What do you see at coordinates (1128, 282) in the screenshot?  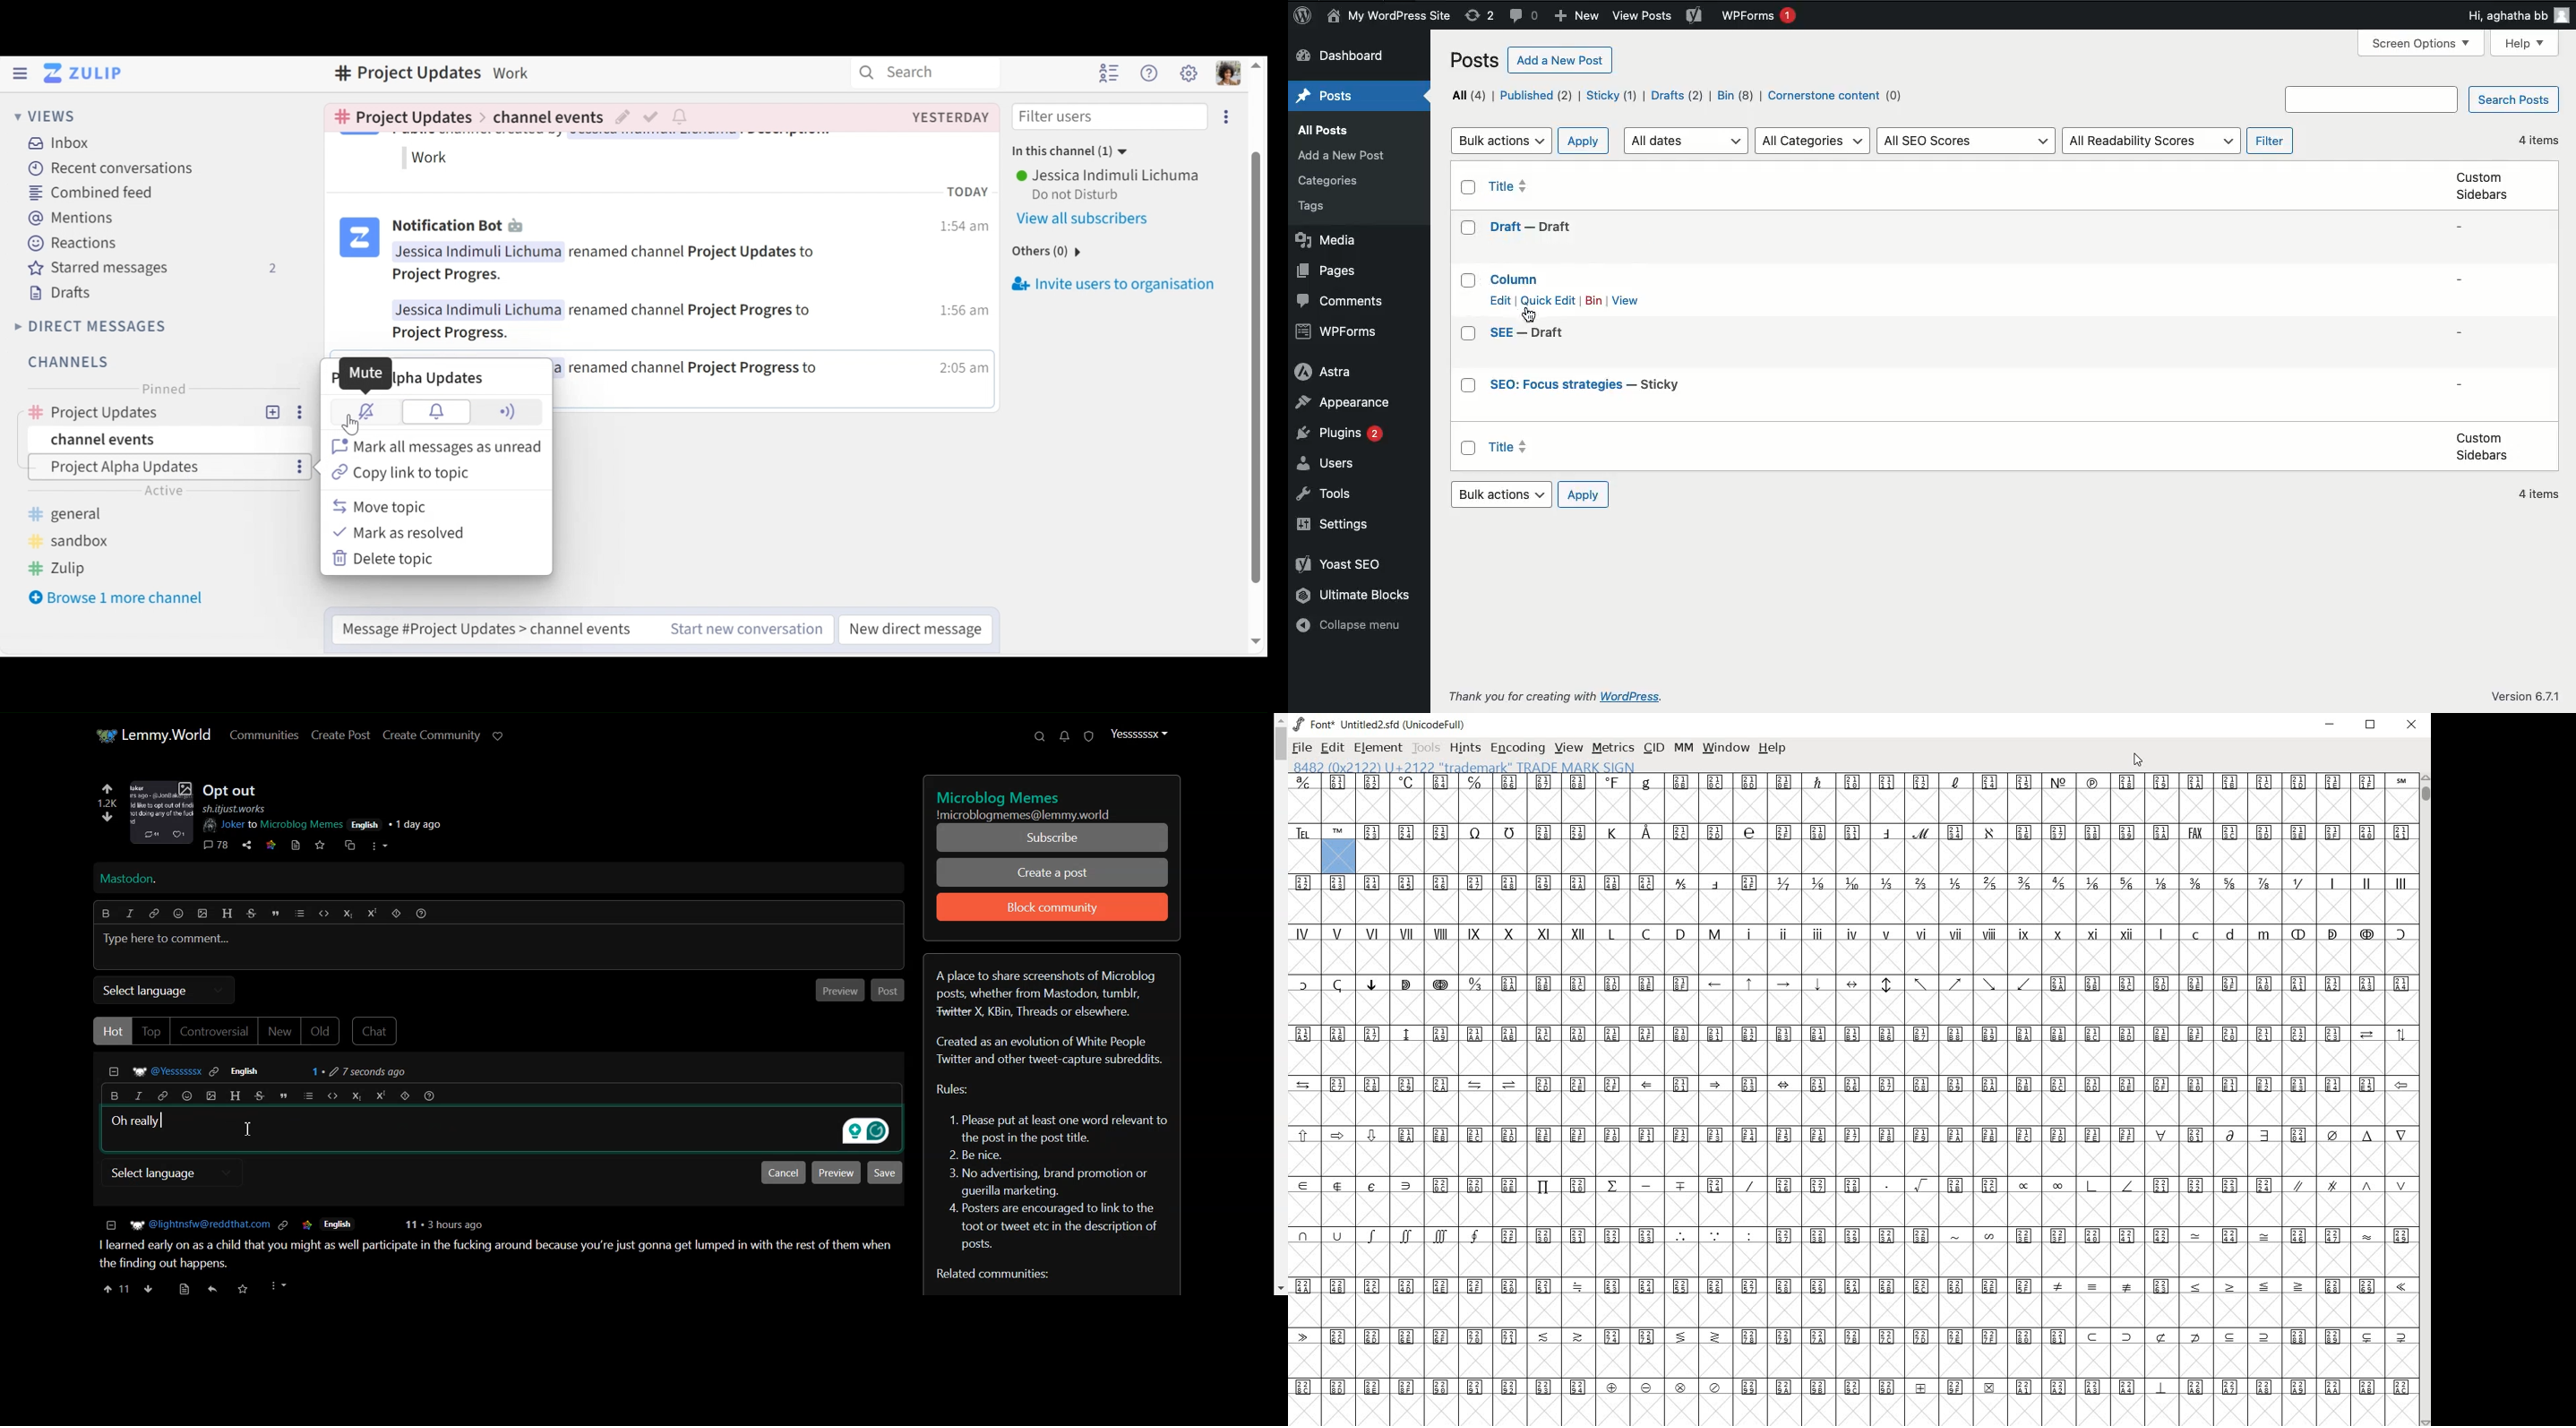 I see `Invite users to oraginsation` at bounding box center [1128, 282].